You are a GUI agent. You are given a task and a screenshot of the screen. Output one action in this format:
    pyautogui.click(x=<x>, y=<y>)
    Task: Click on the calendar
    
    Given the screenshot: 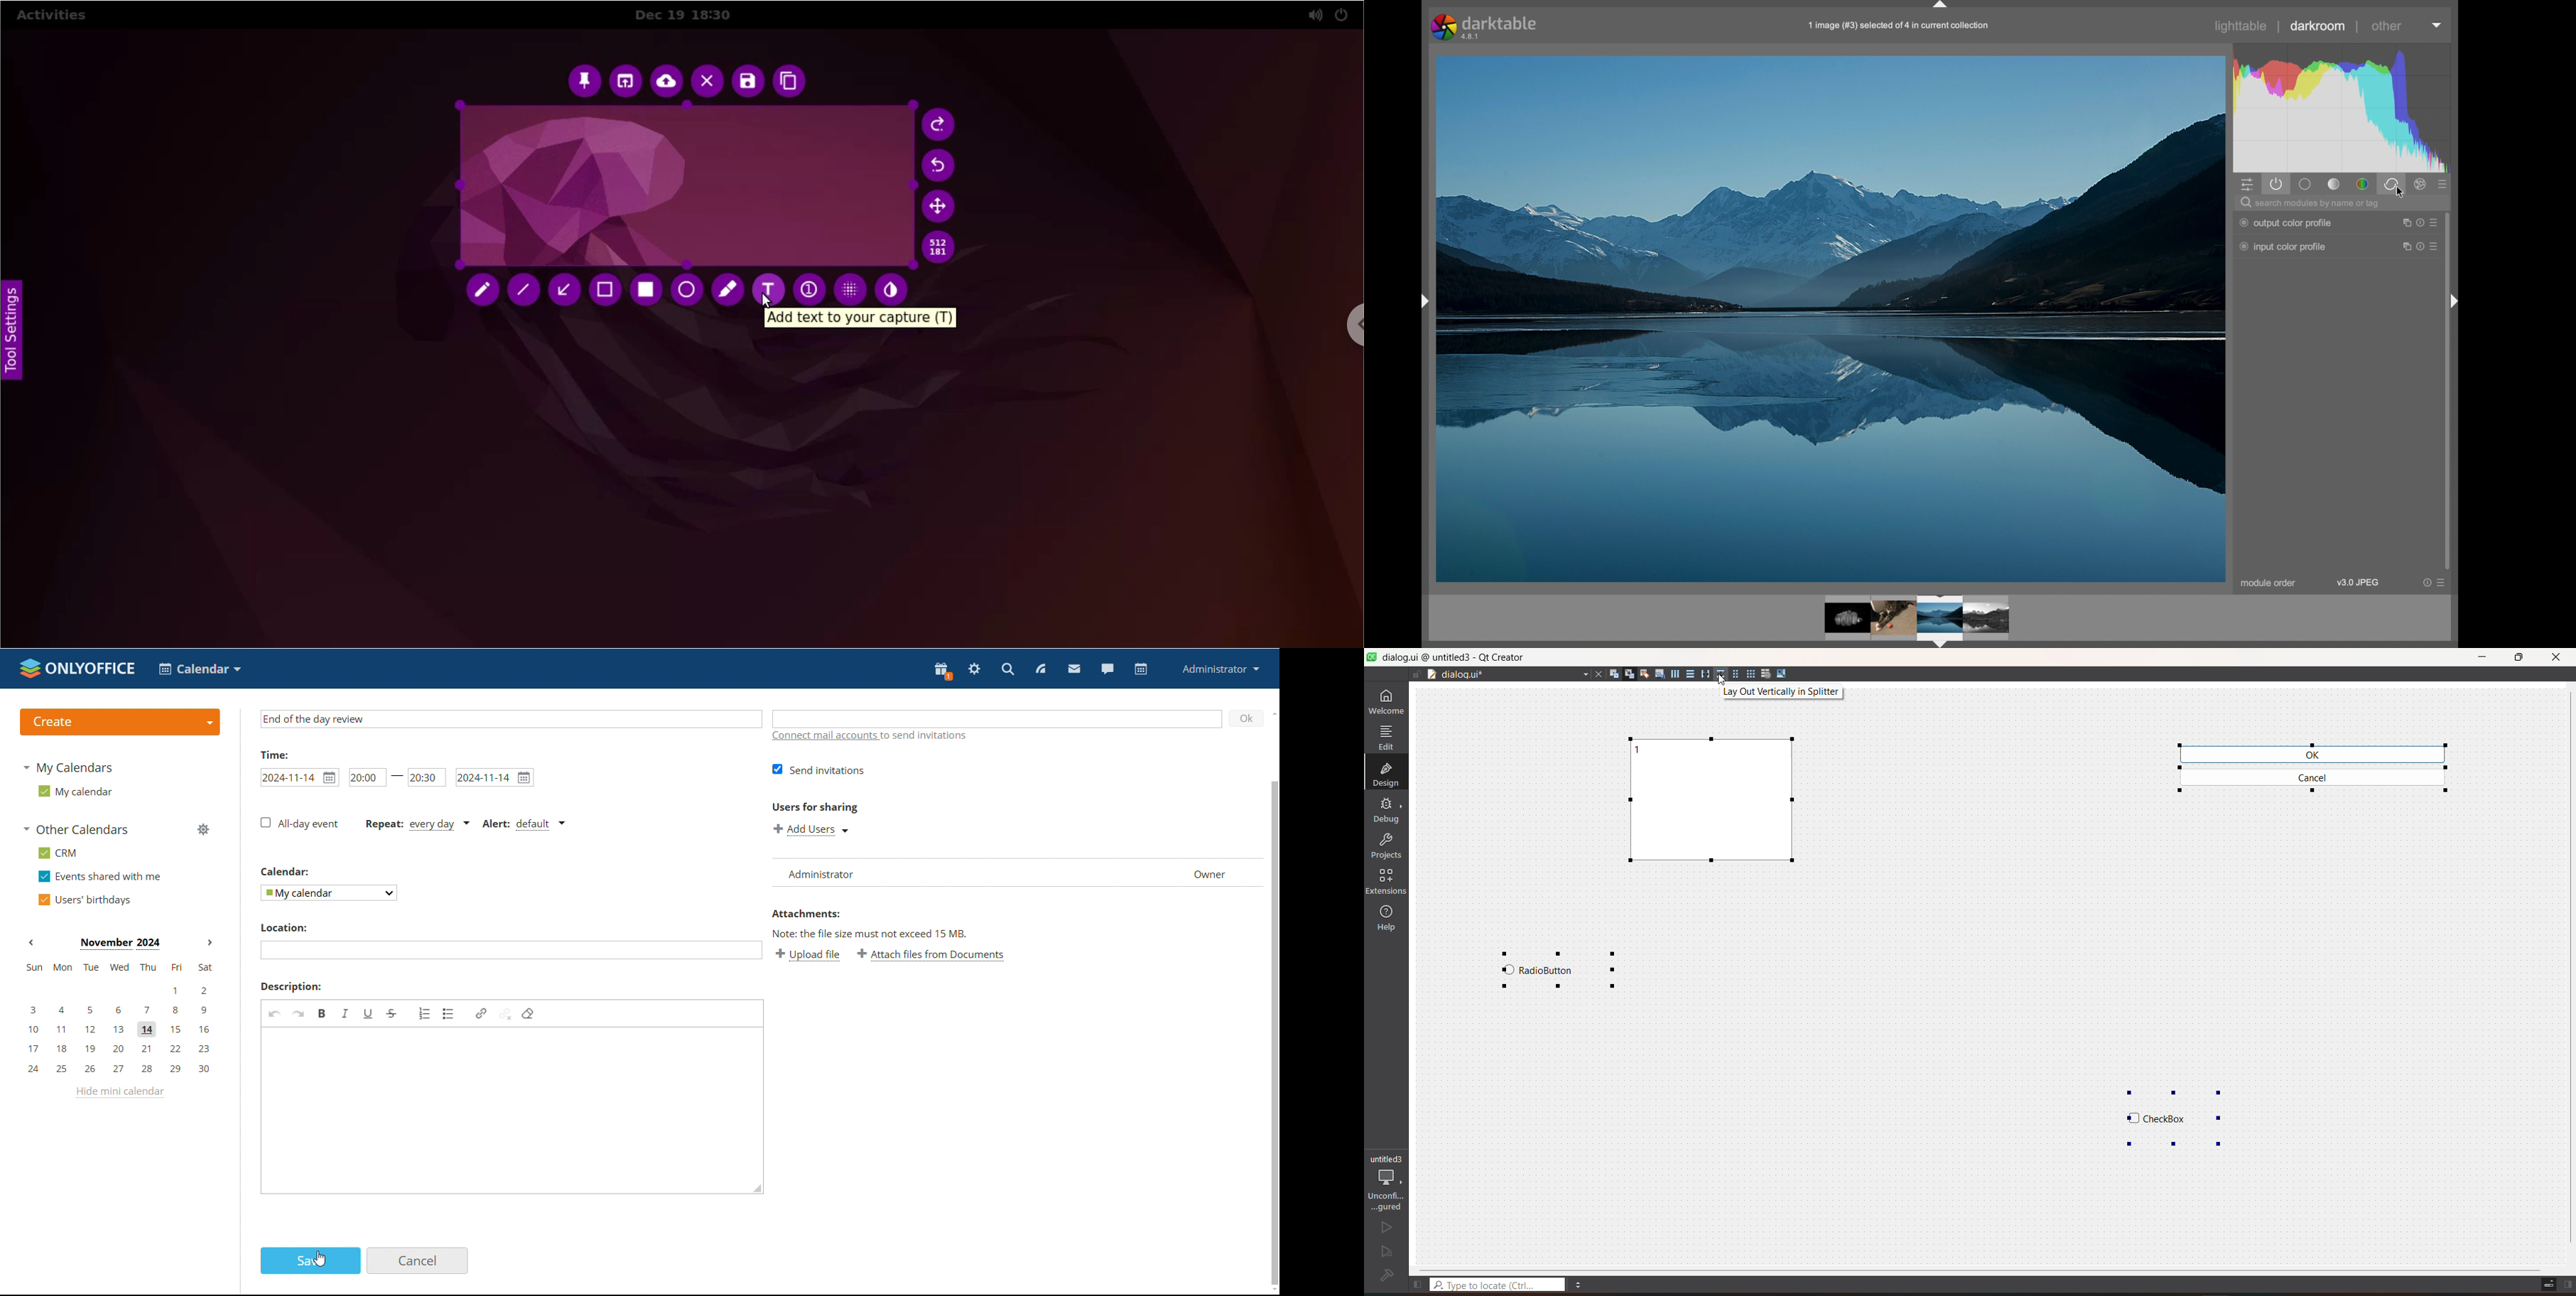 What is the action you would take?
    pyautogui.click(x=200, y=669)
    